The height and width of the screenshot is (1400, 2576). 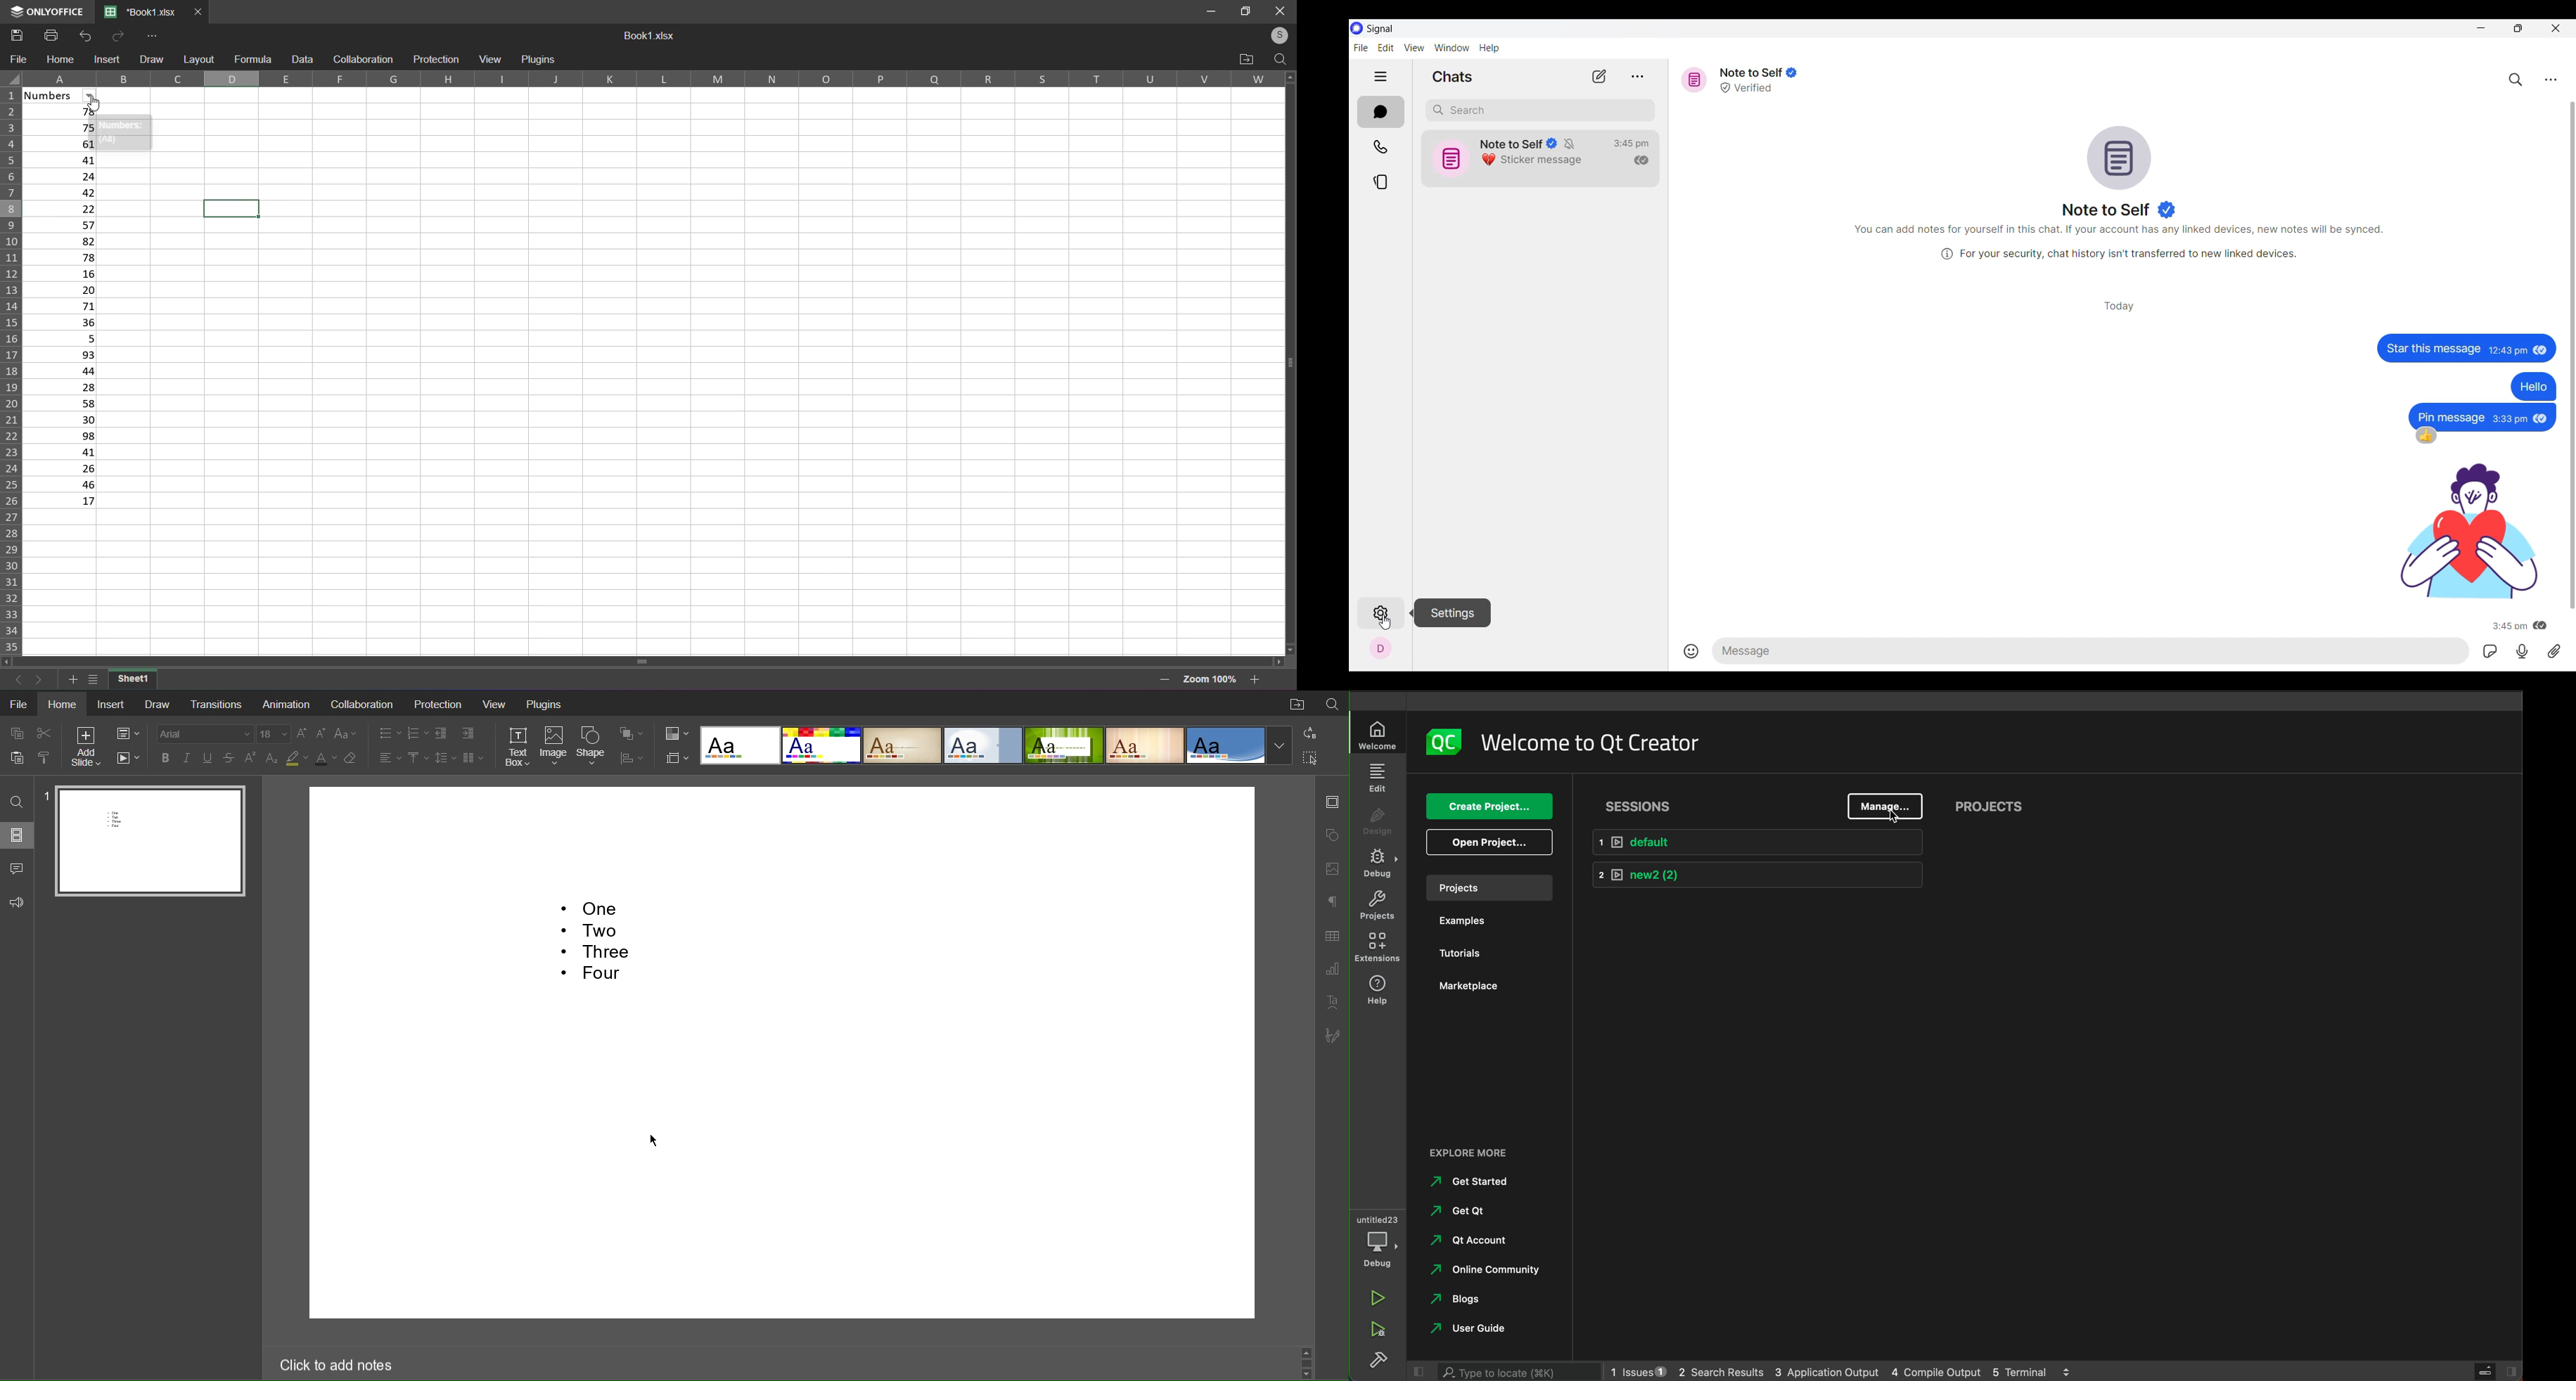 I want to click on Move left, so click(x=7, y=661).